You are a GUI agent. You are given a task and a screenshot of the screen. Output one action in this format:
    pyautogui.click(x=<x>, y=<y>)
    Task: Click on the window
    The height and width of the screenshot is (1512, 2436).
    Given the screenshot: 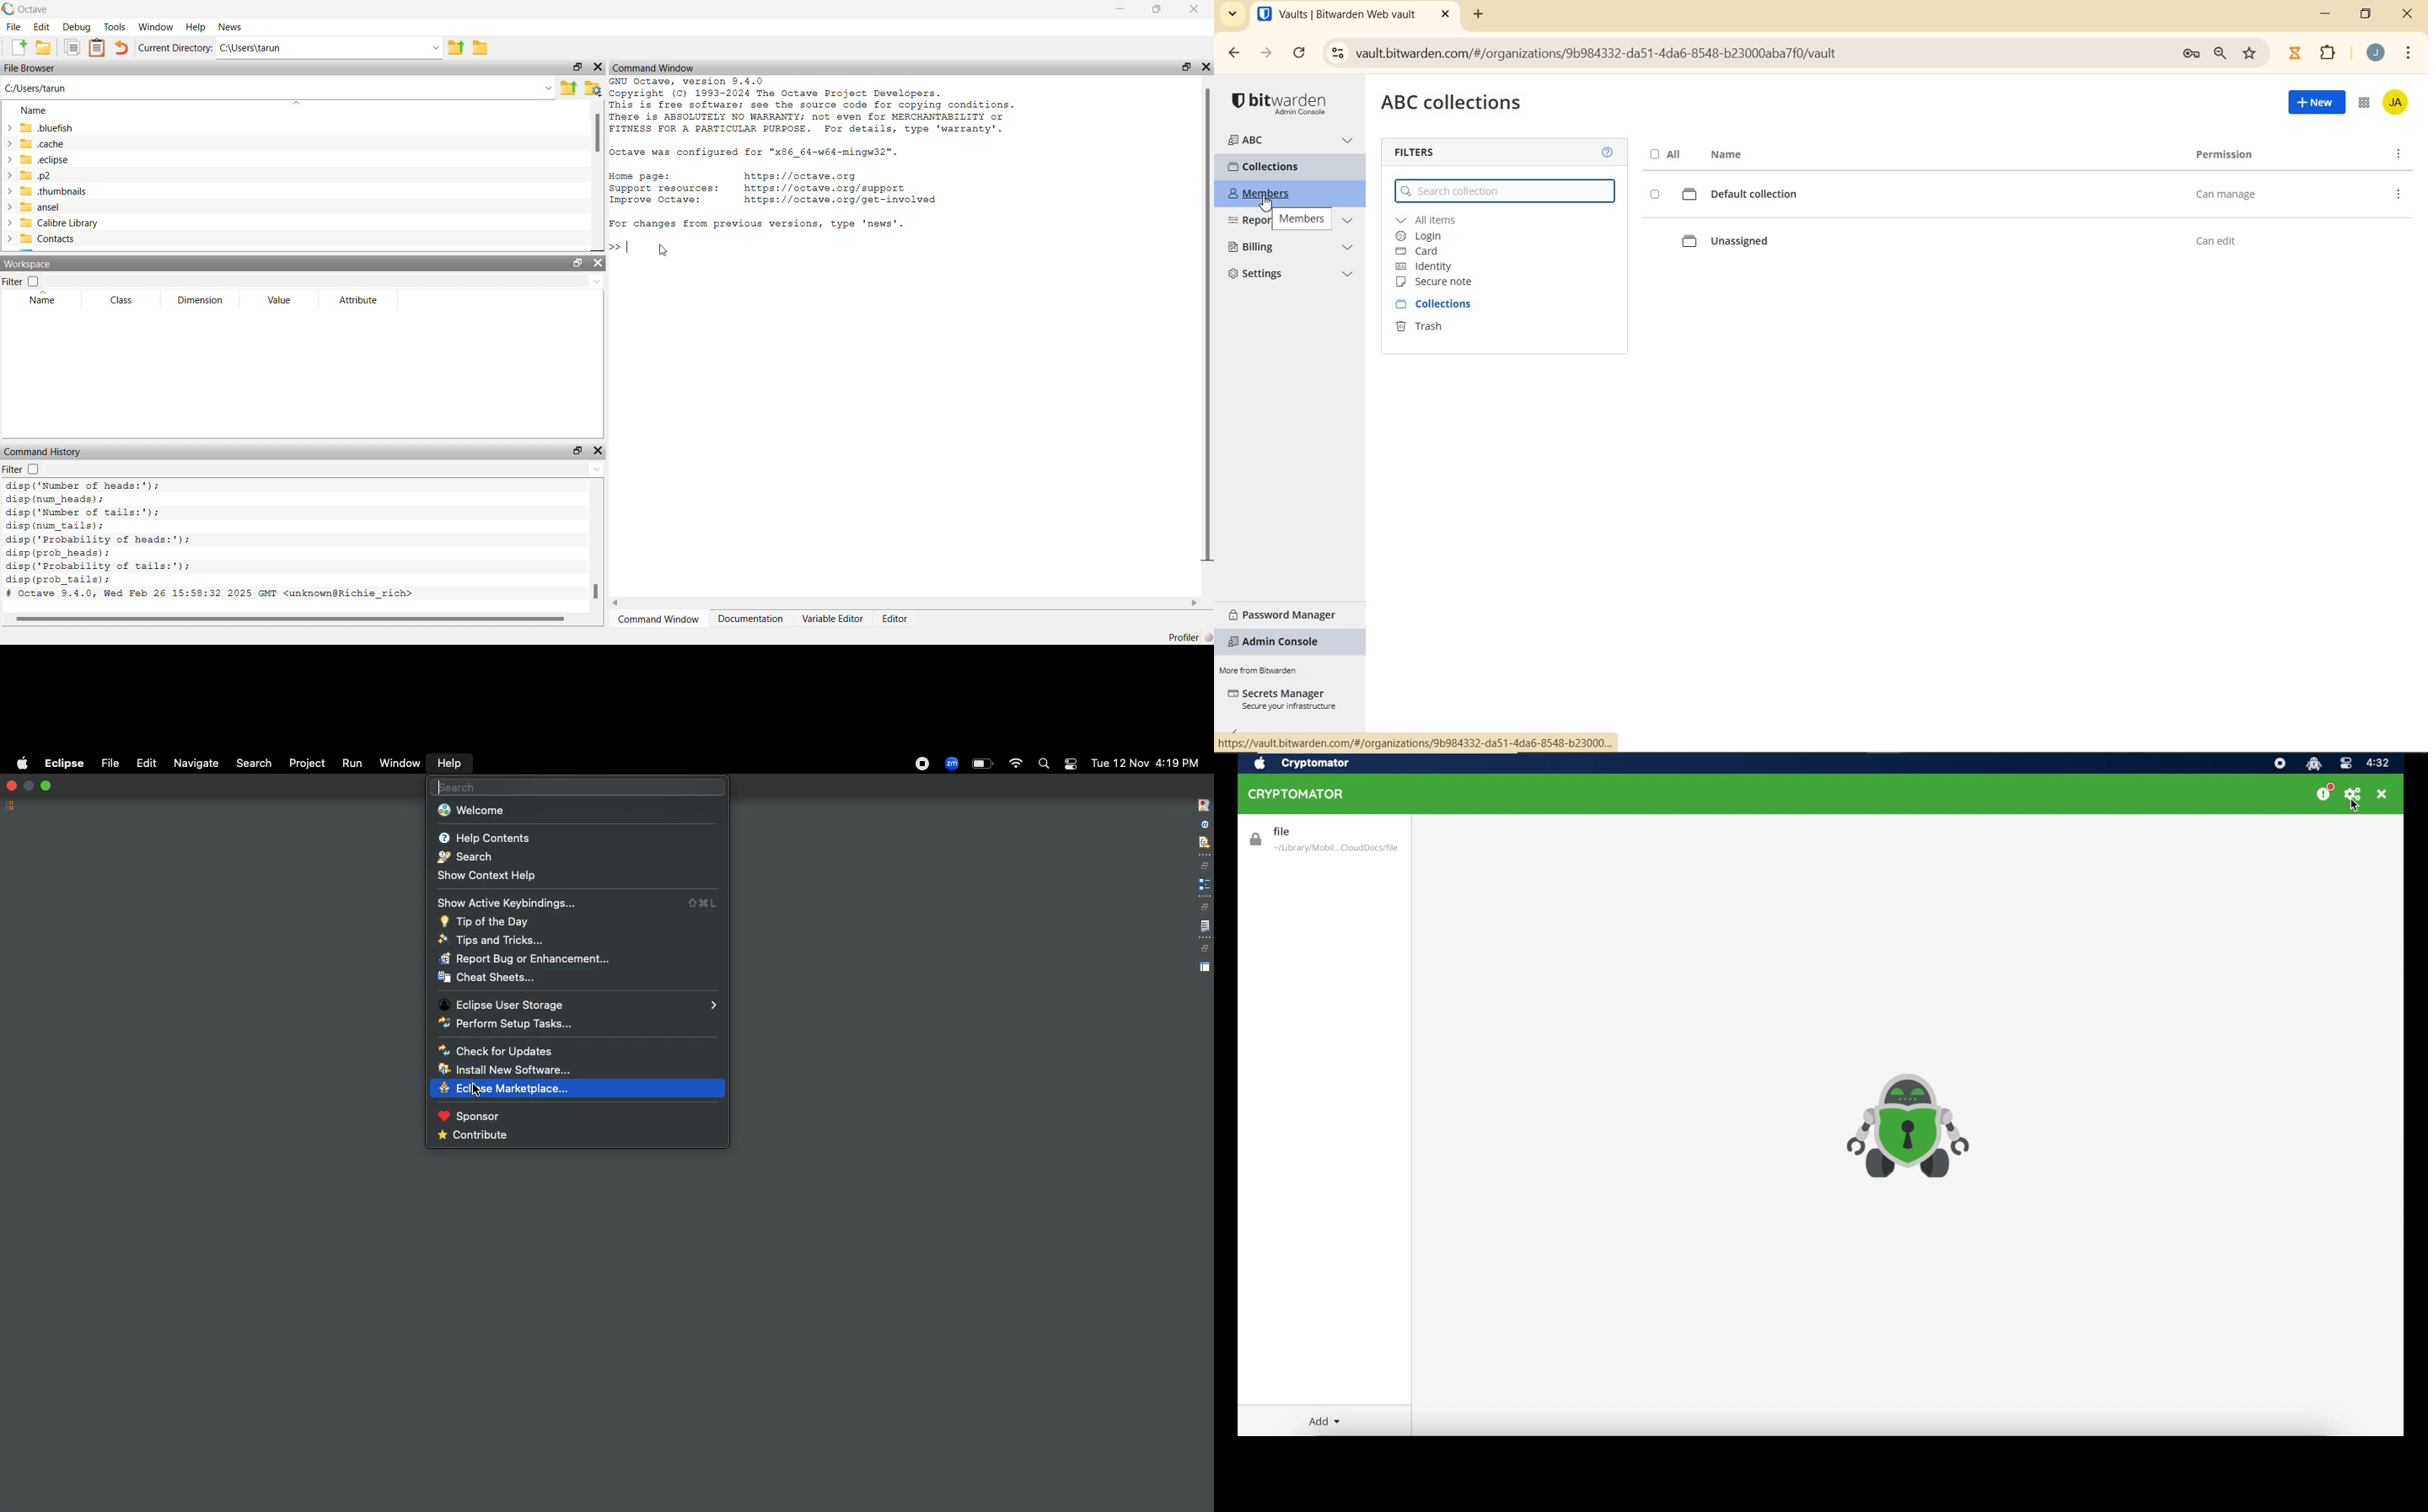 What is the action you would take?
    pyautogui.click(x=399, y=764)
    